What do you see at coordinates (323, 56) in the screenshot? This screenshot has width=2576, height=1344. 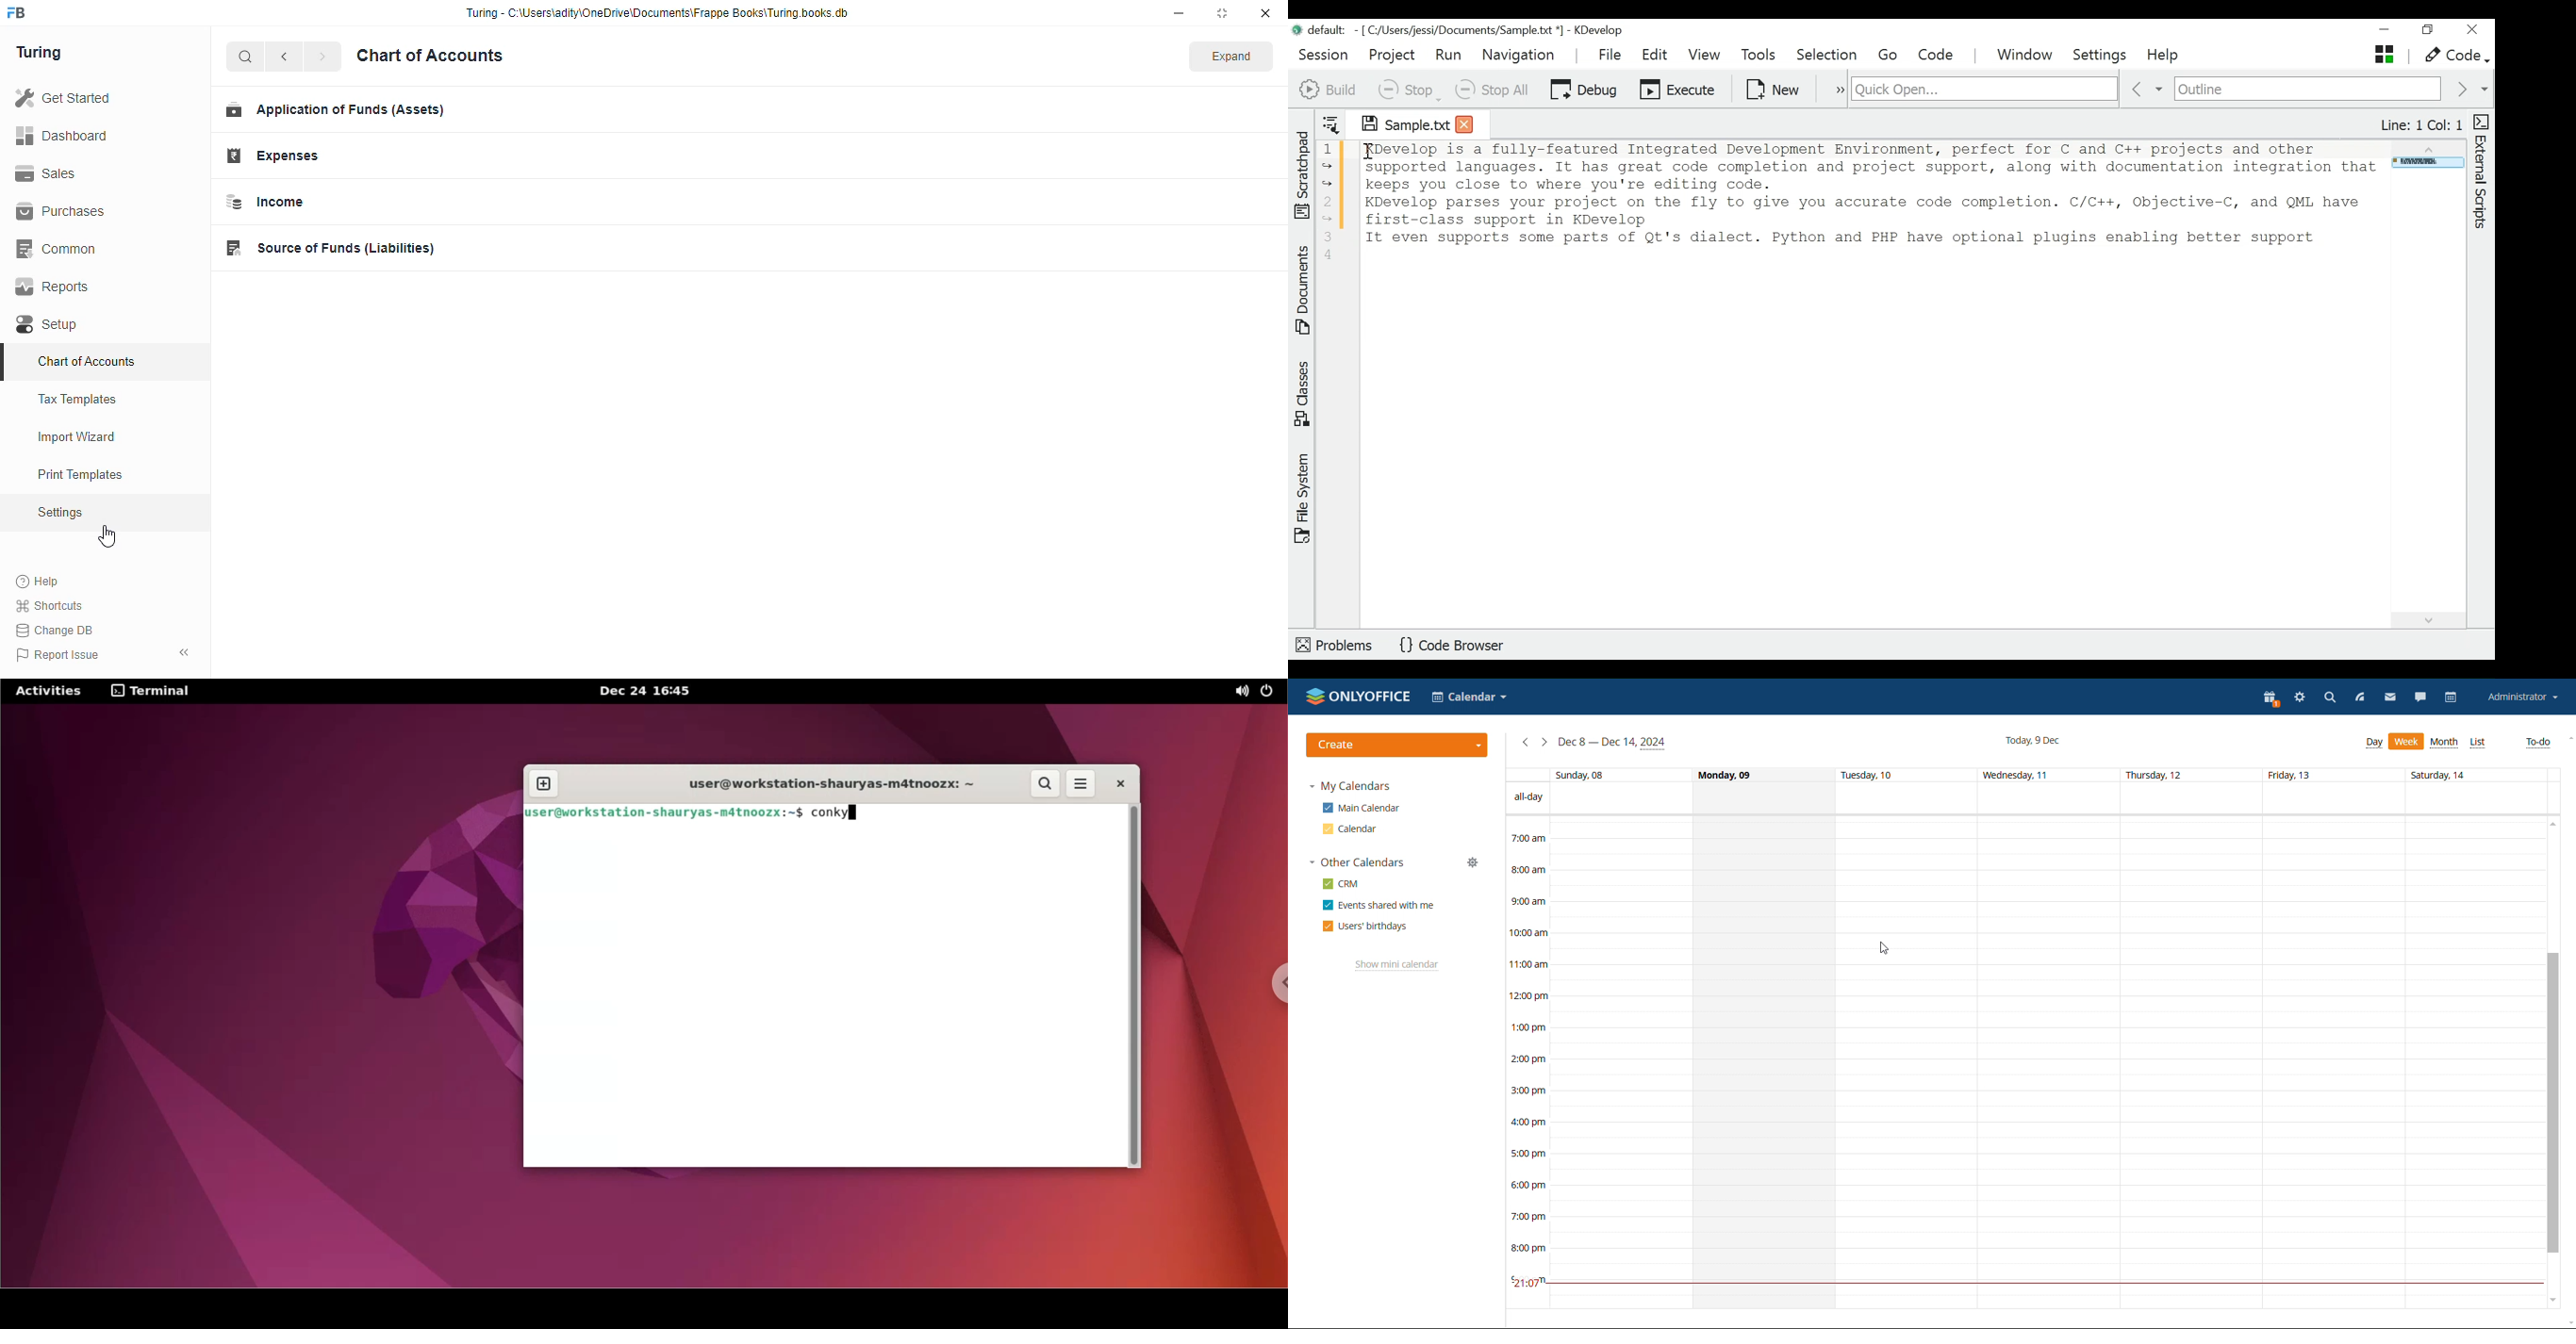 I see `forward` at bounding box center [323, 56].